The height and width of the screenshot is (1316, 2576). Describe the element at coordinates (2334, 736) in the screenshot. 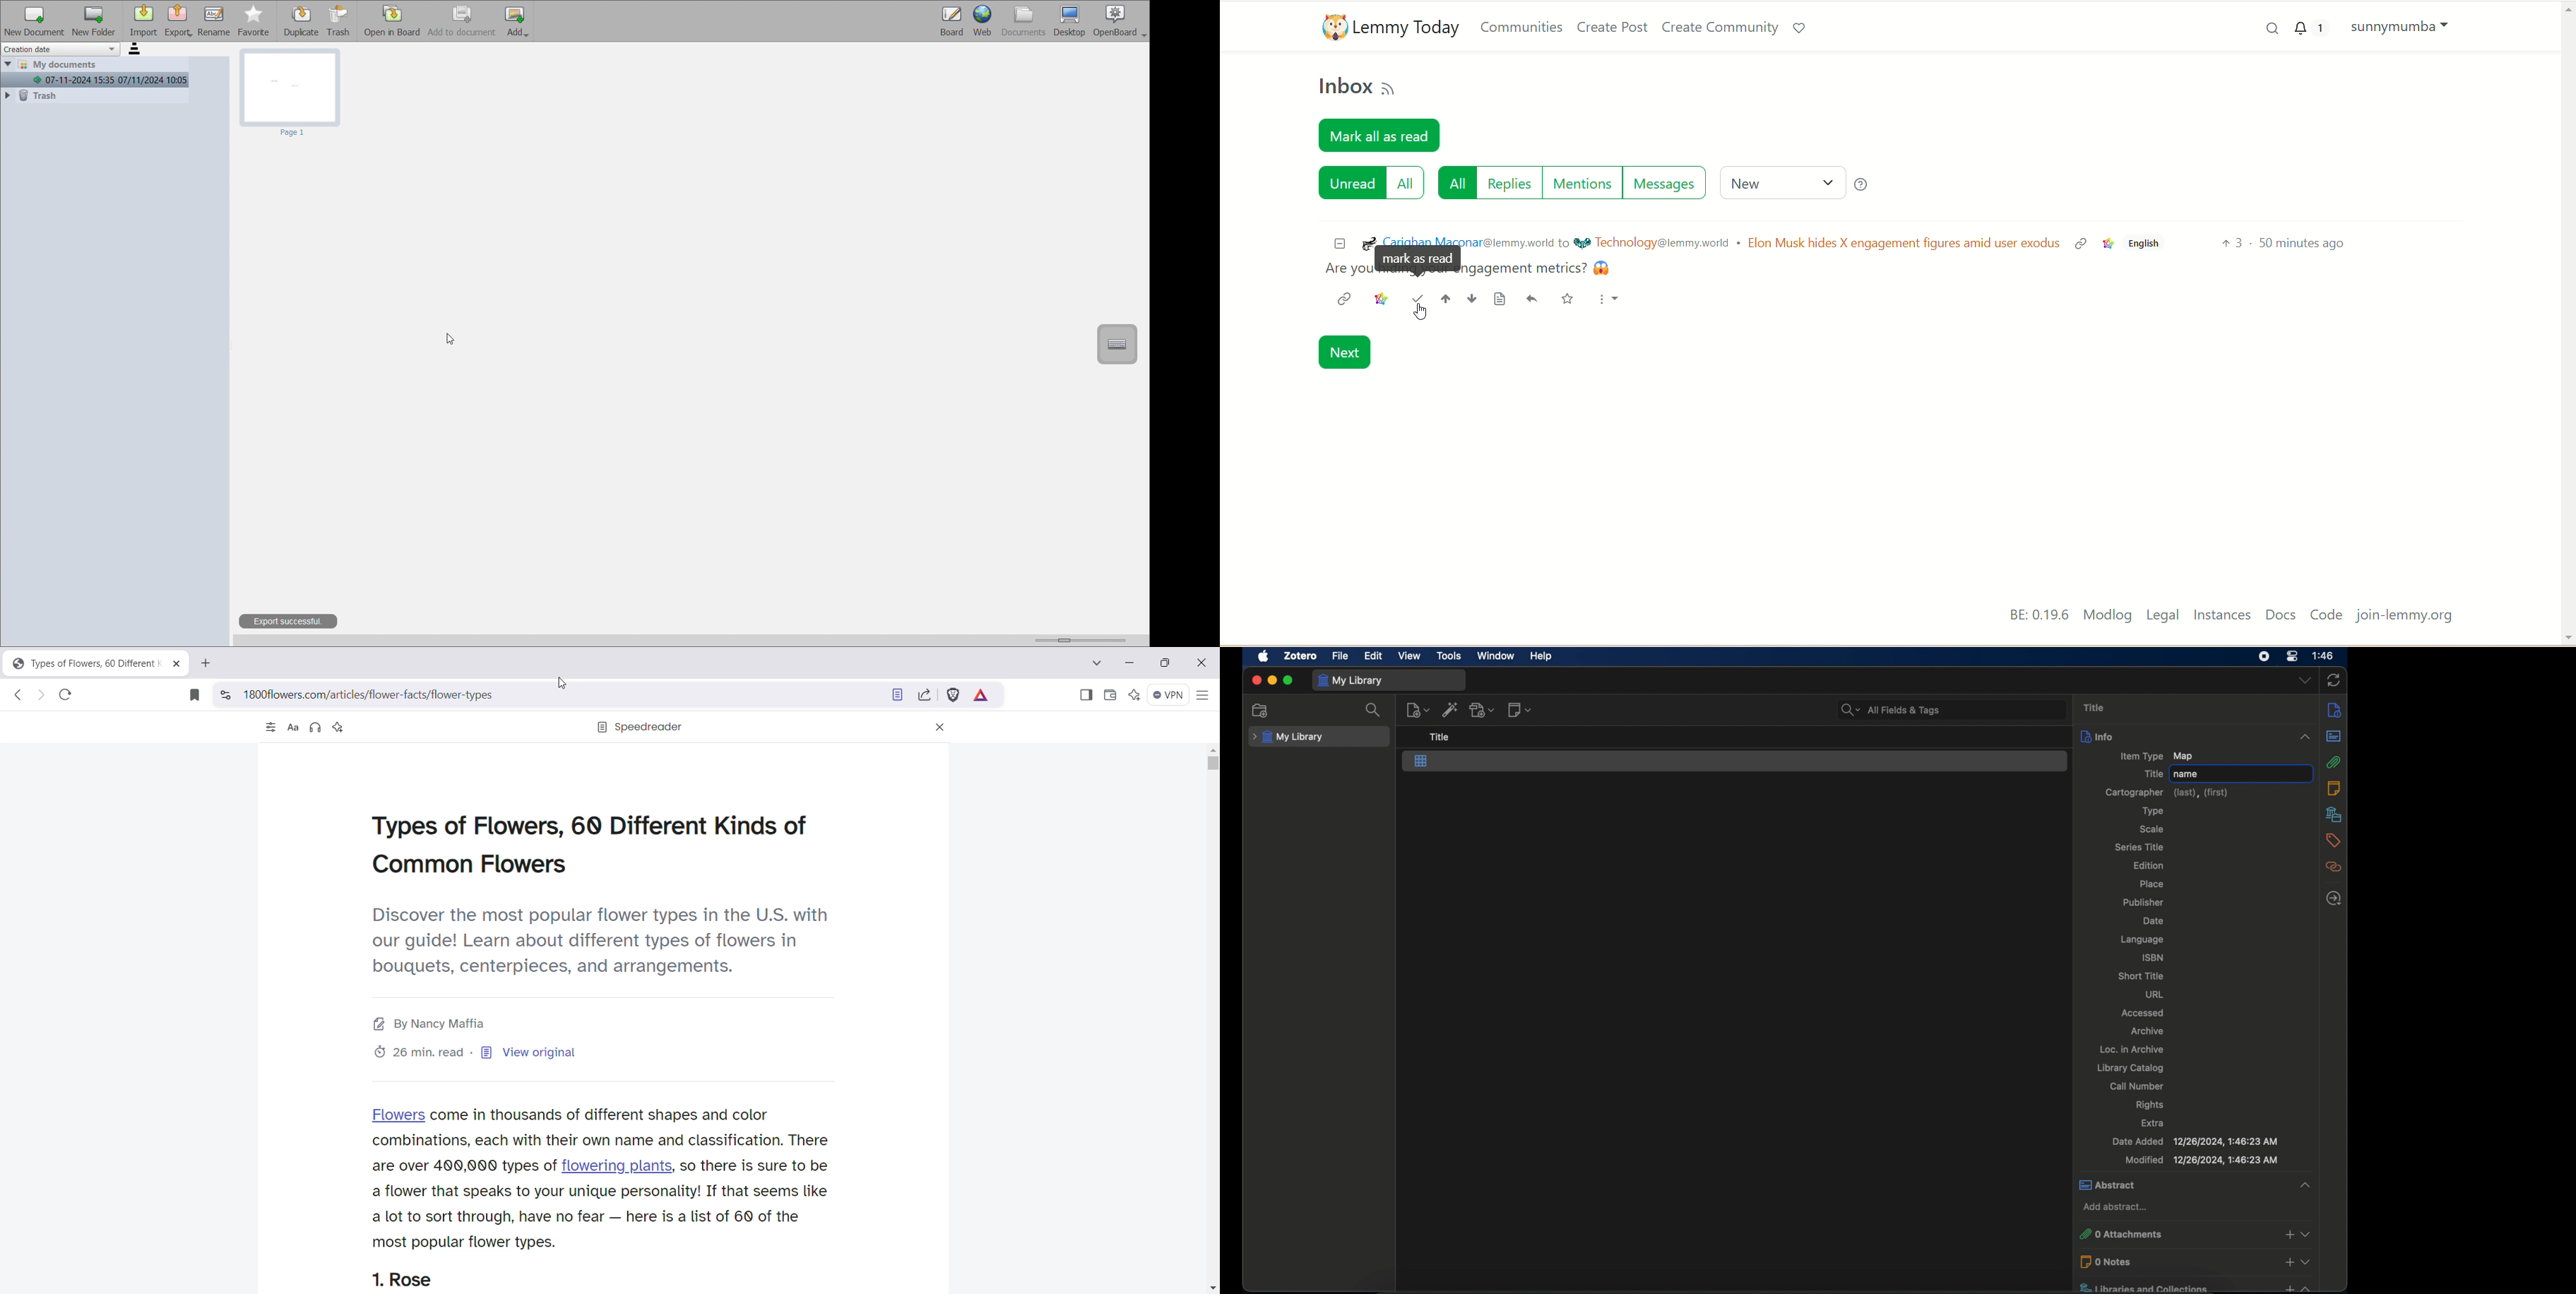

I see `abstract` at that location.